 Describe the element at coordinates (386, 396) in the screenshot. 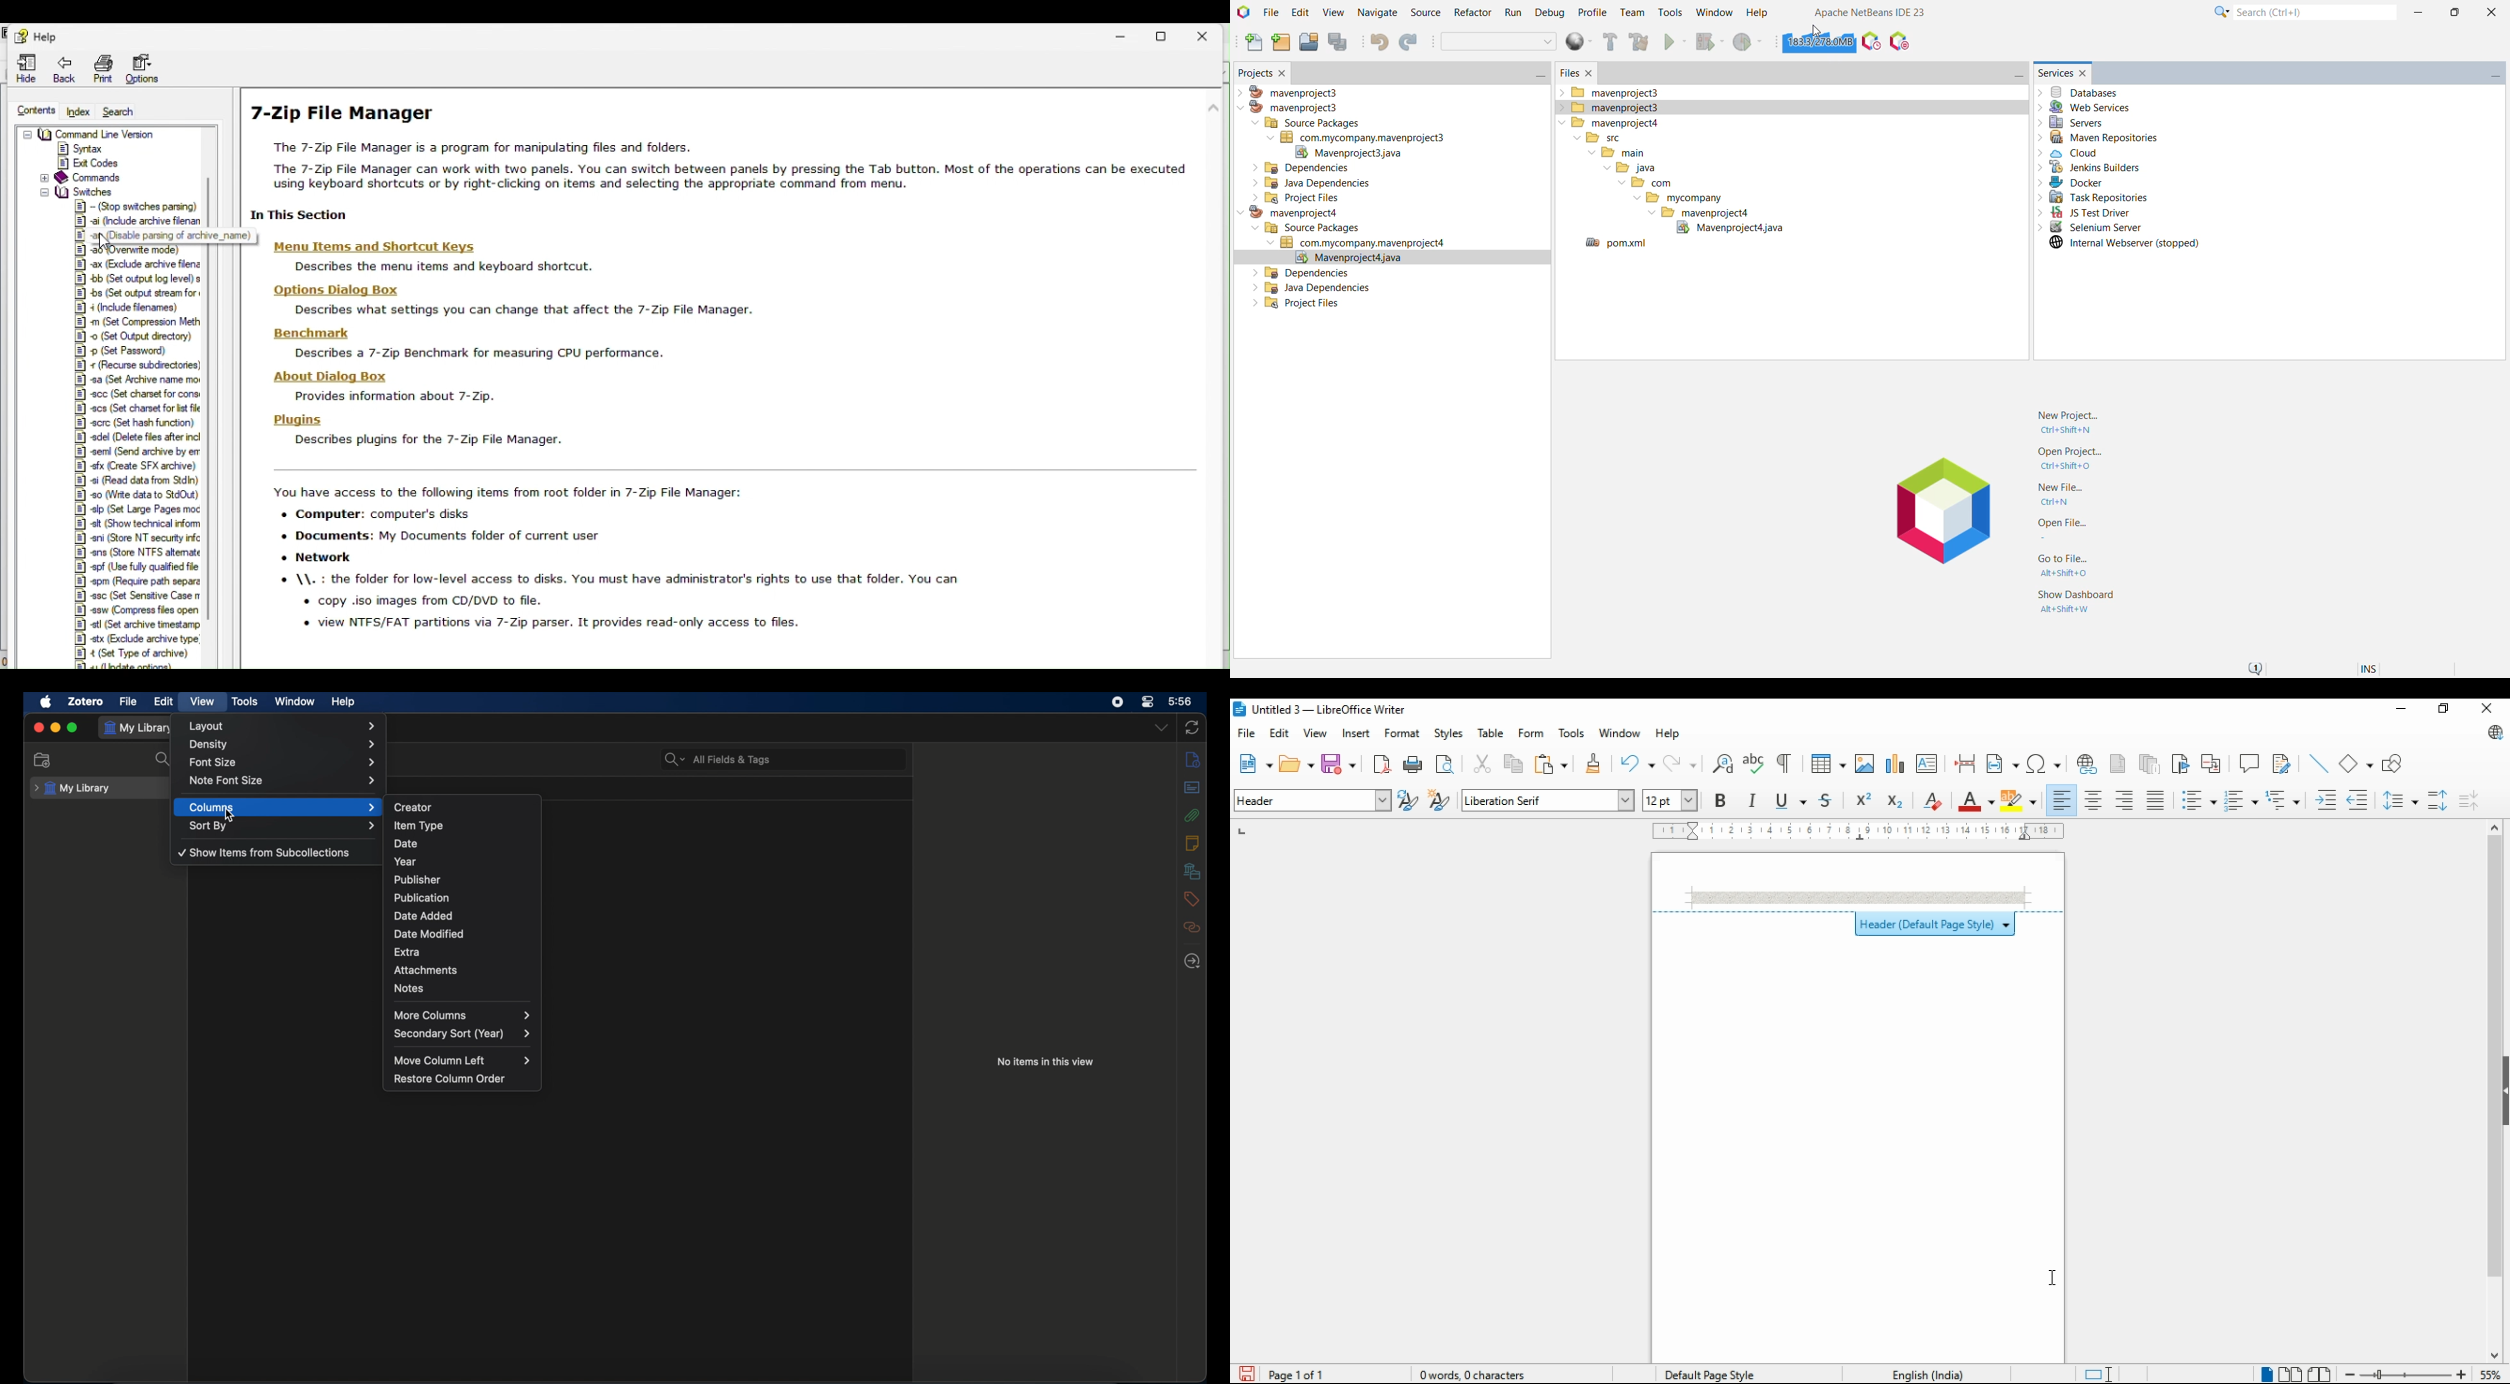

I see `Provides information about 7-2` at that location.